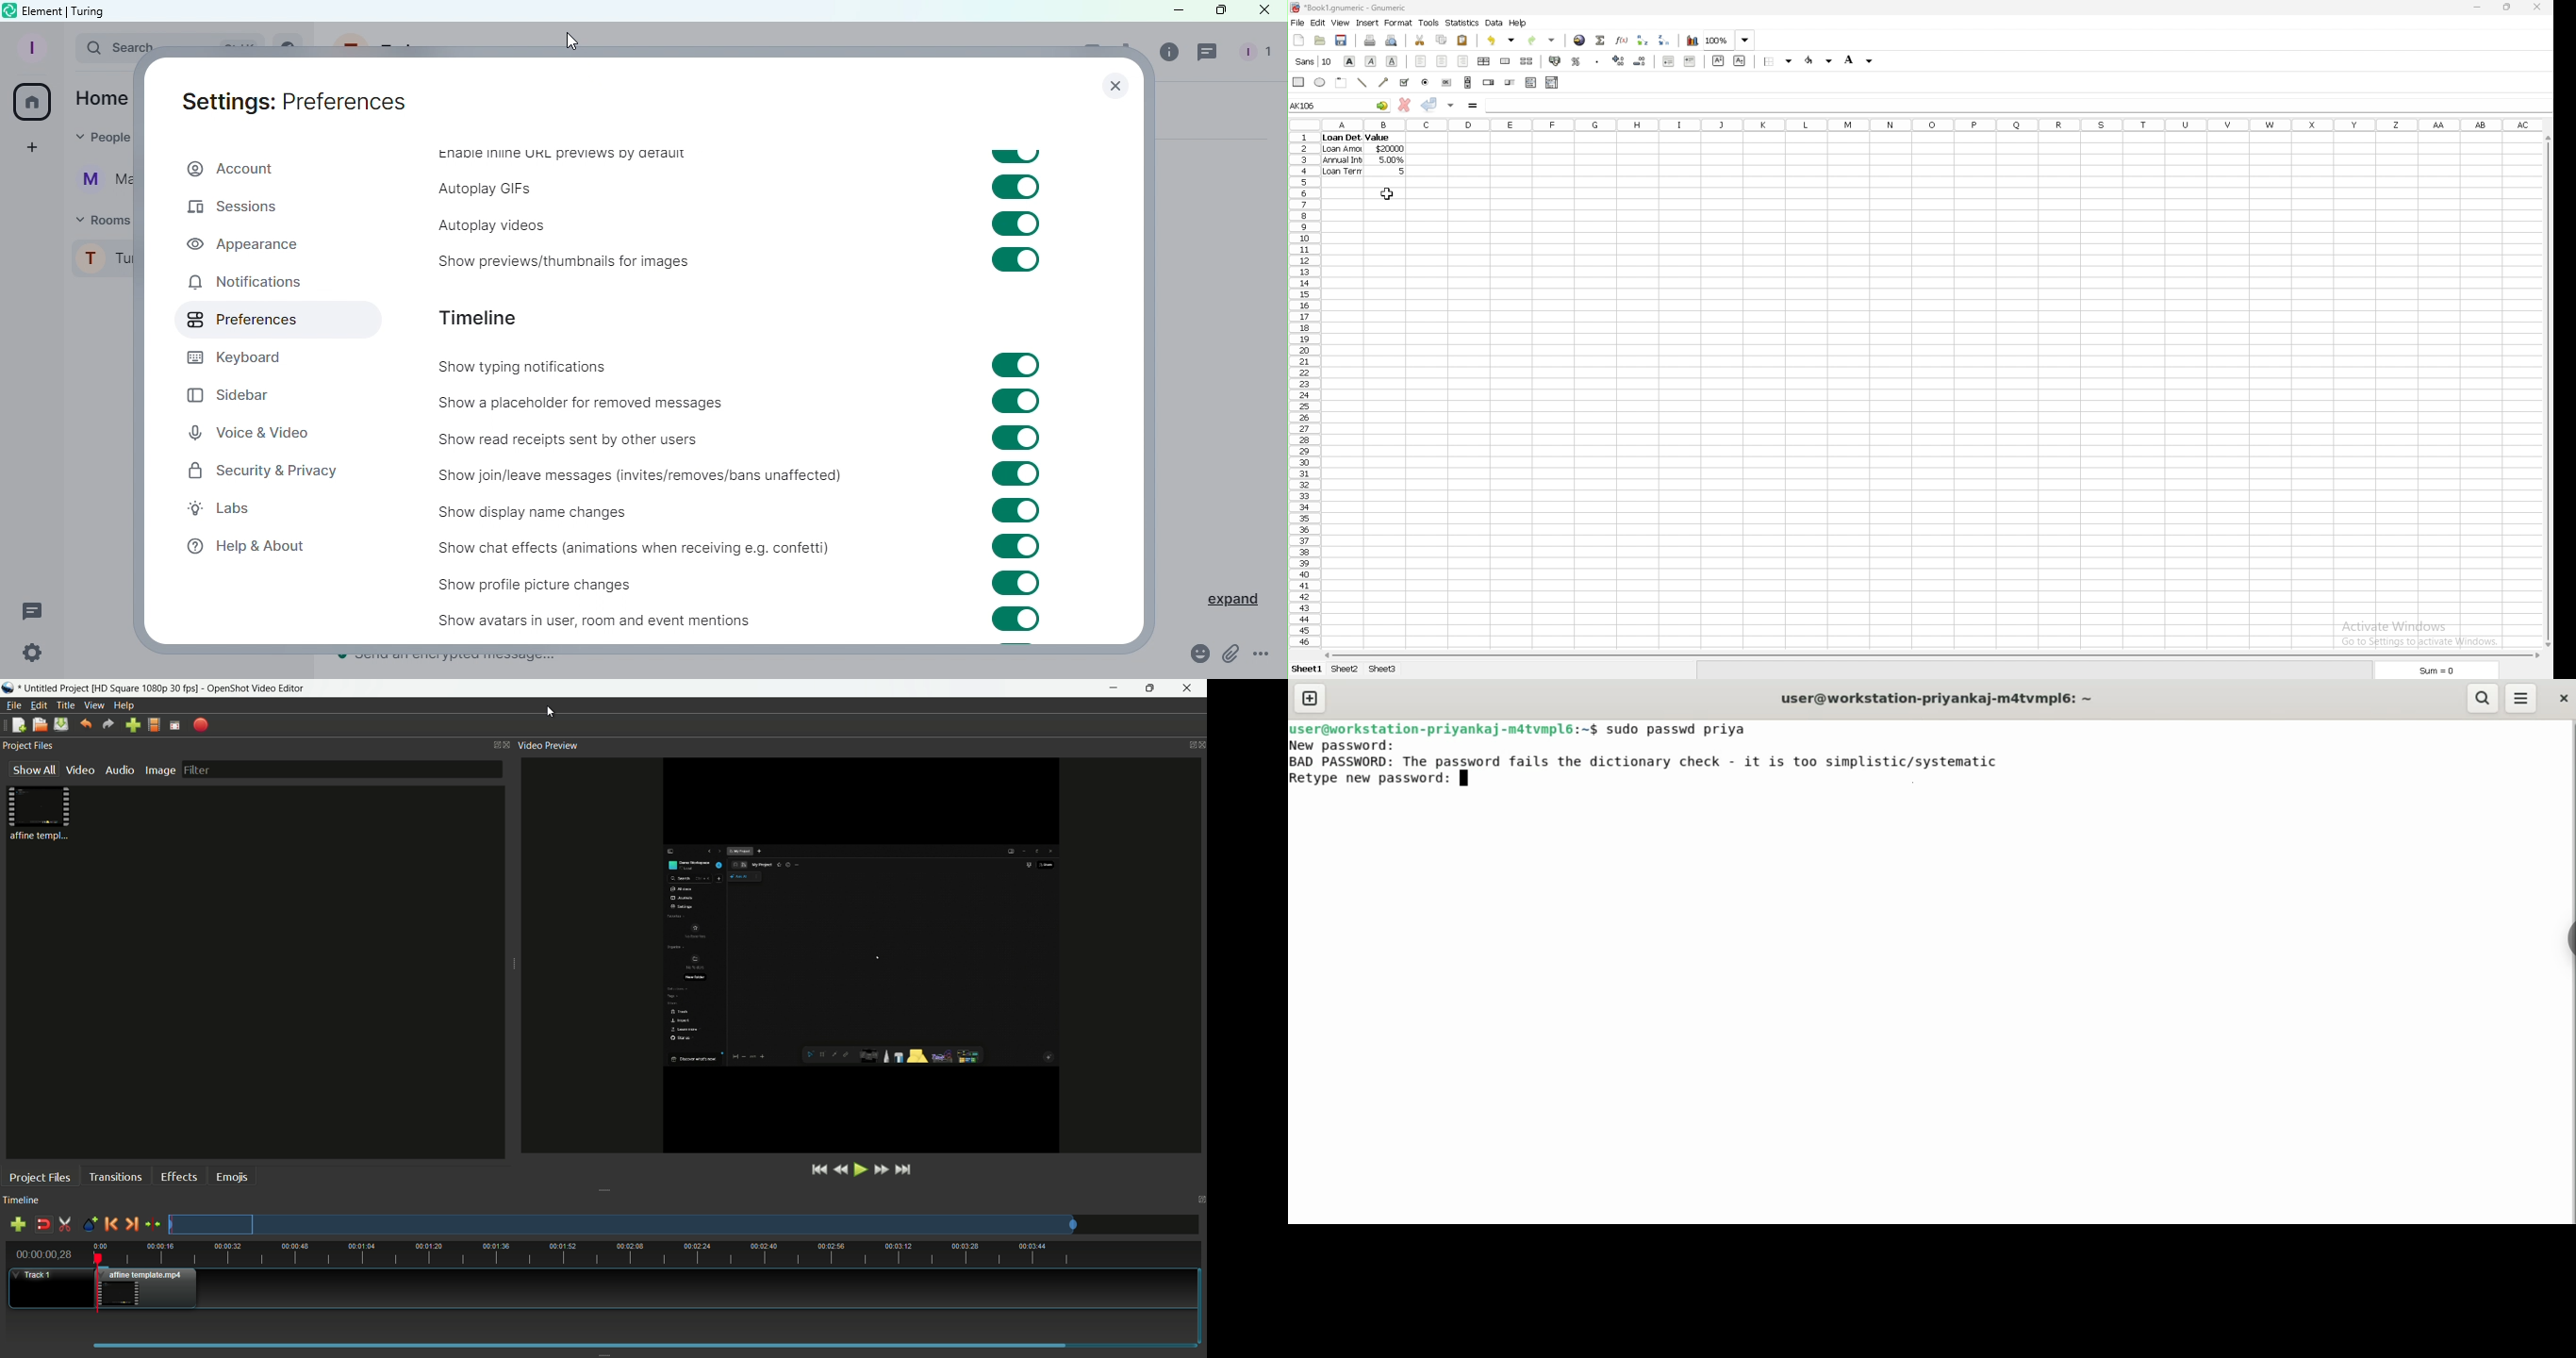 The height and width of the screenshot is (1372, 2576). Describe the element at coordinates (2509, 7) in the screenshot. I see `resize` at that location.